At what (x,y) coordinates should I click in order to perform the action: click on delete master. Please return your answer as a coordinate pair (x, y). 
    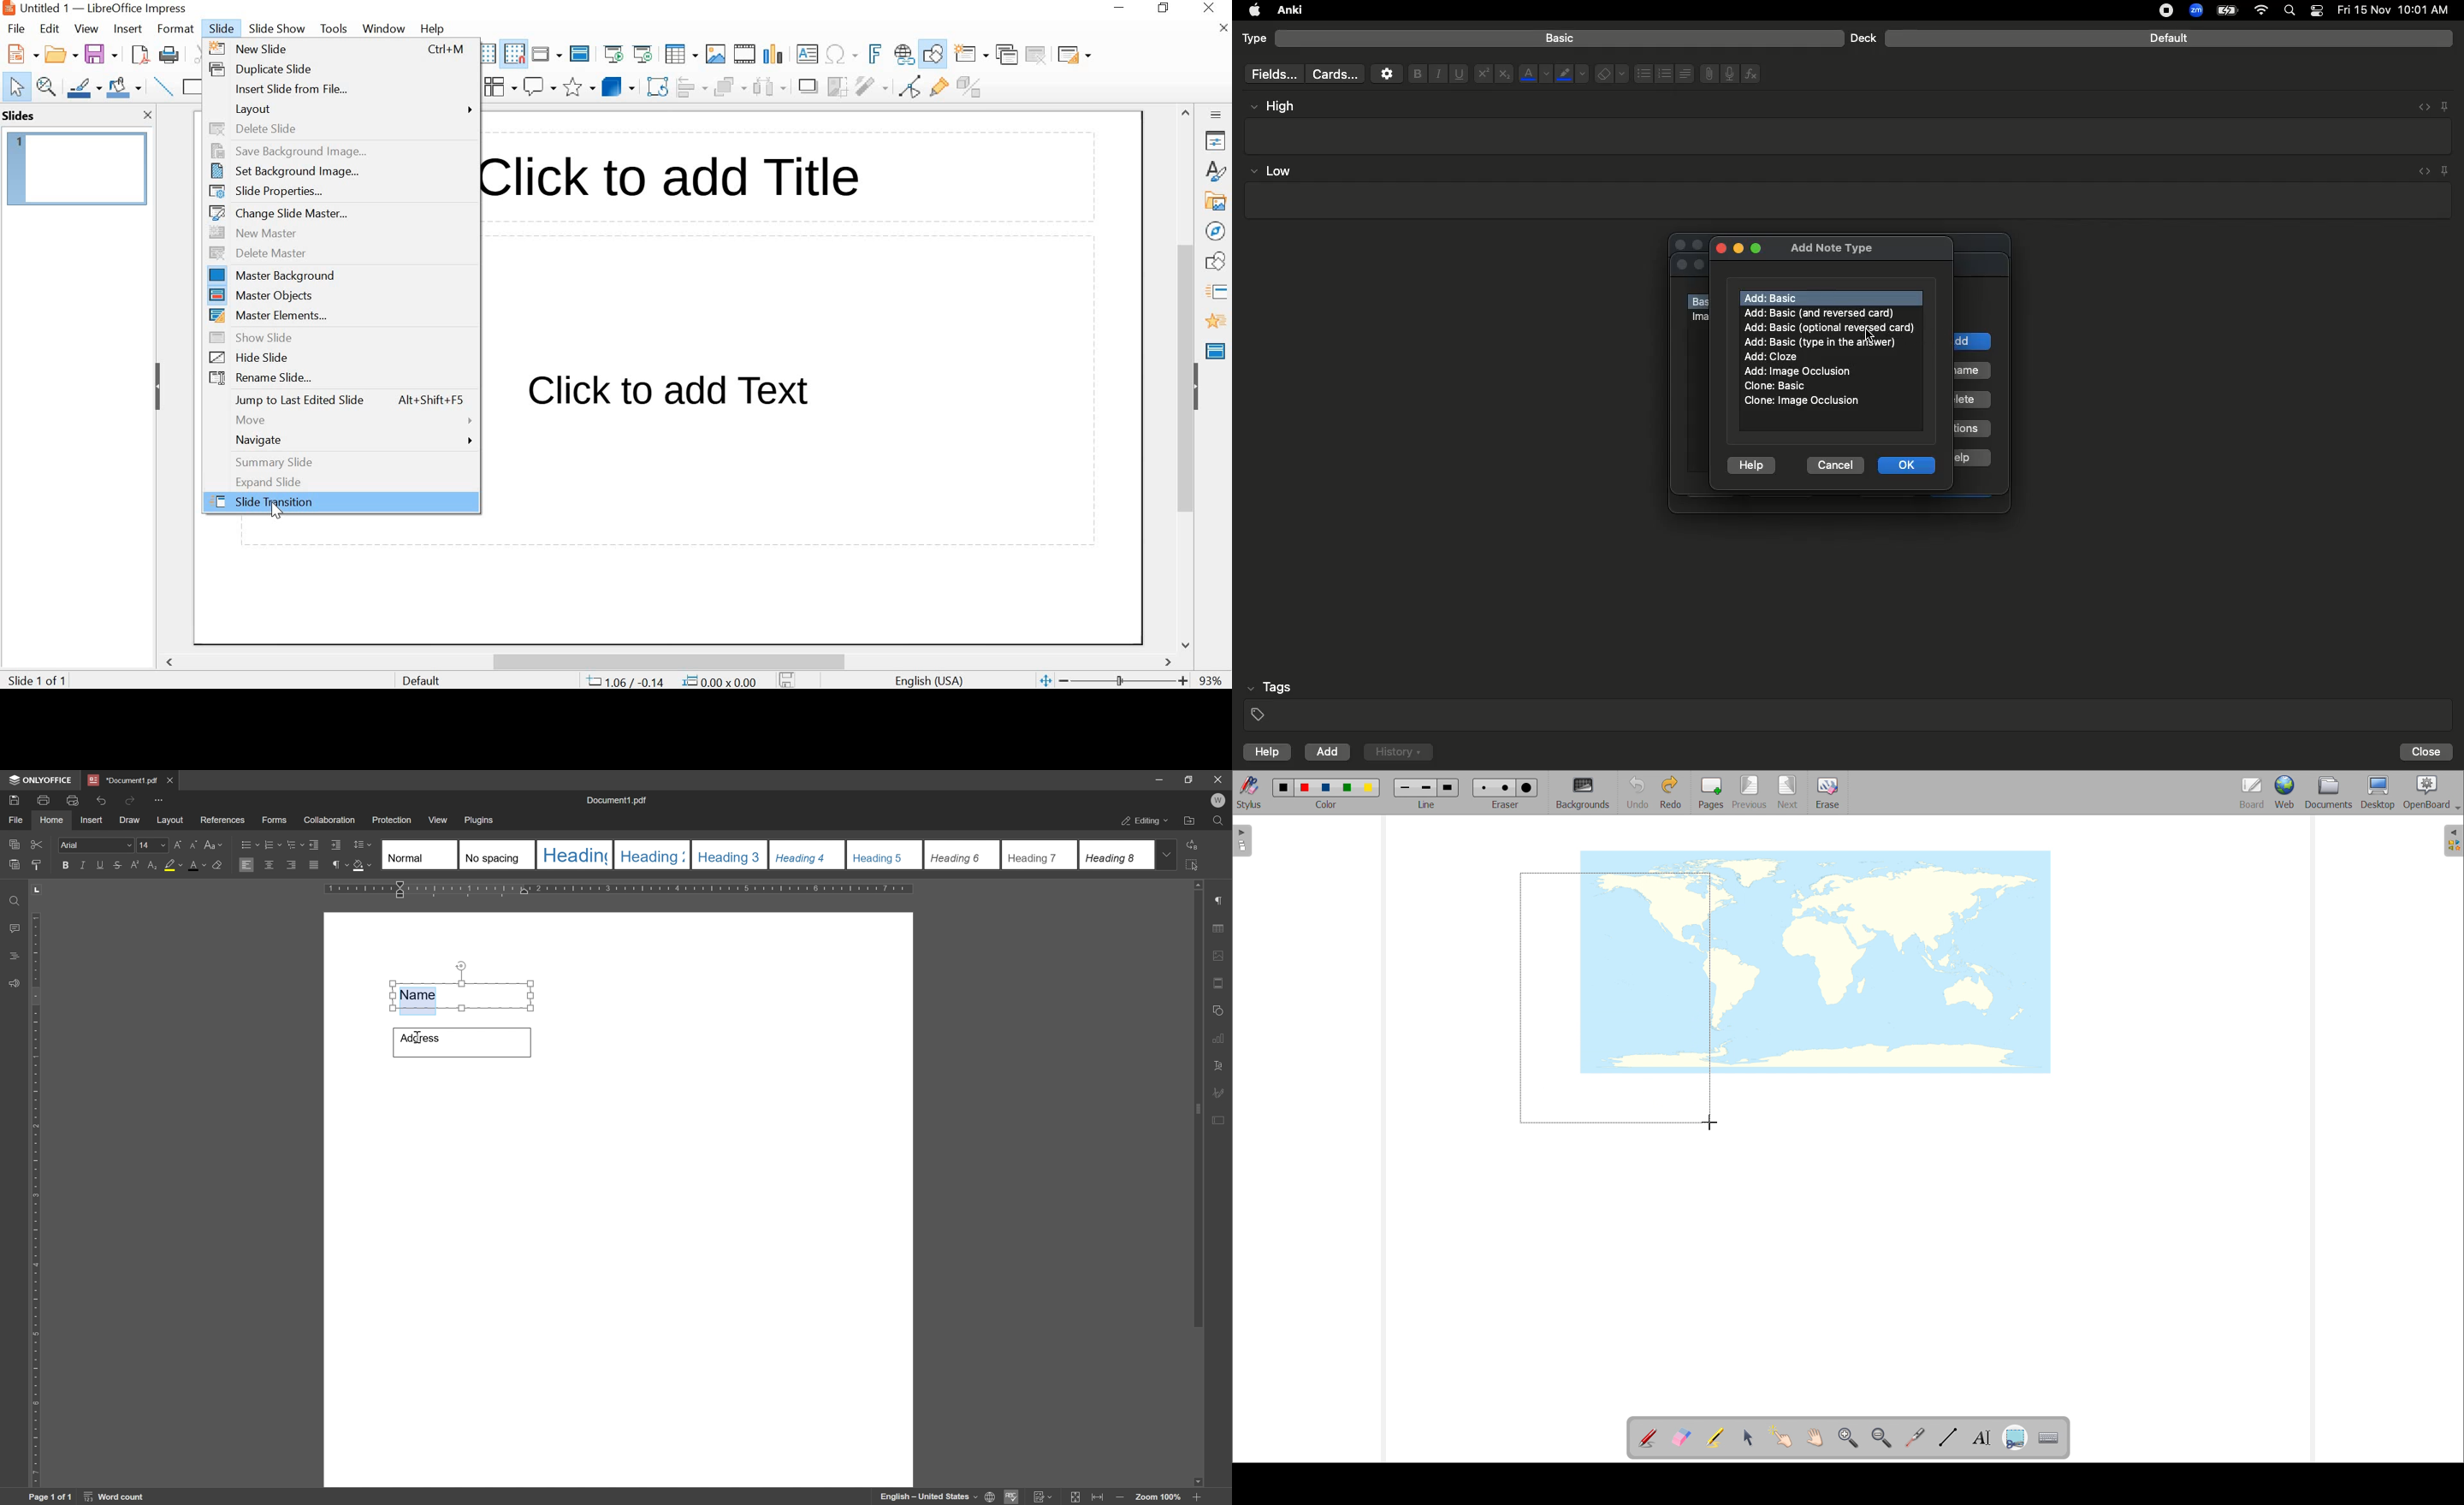
    Looking at the image, I should click on (341, 253).